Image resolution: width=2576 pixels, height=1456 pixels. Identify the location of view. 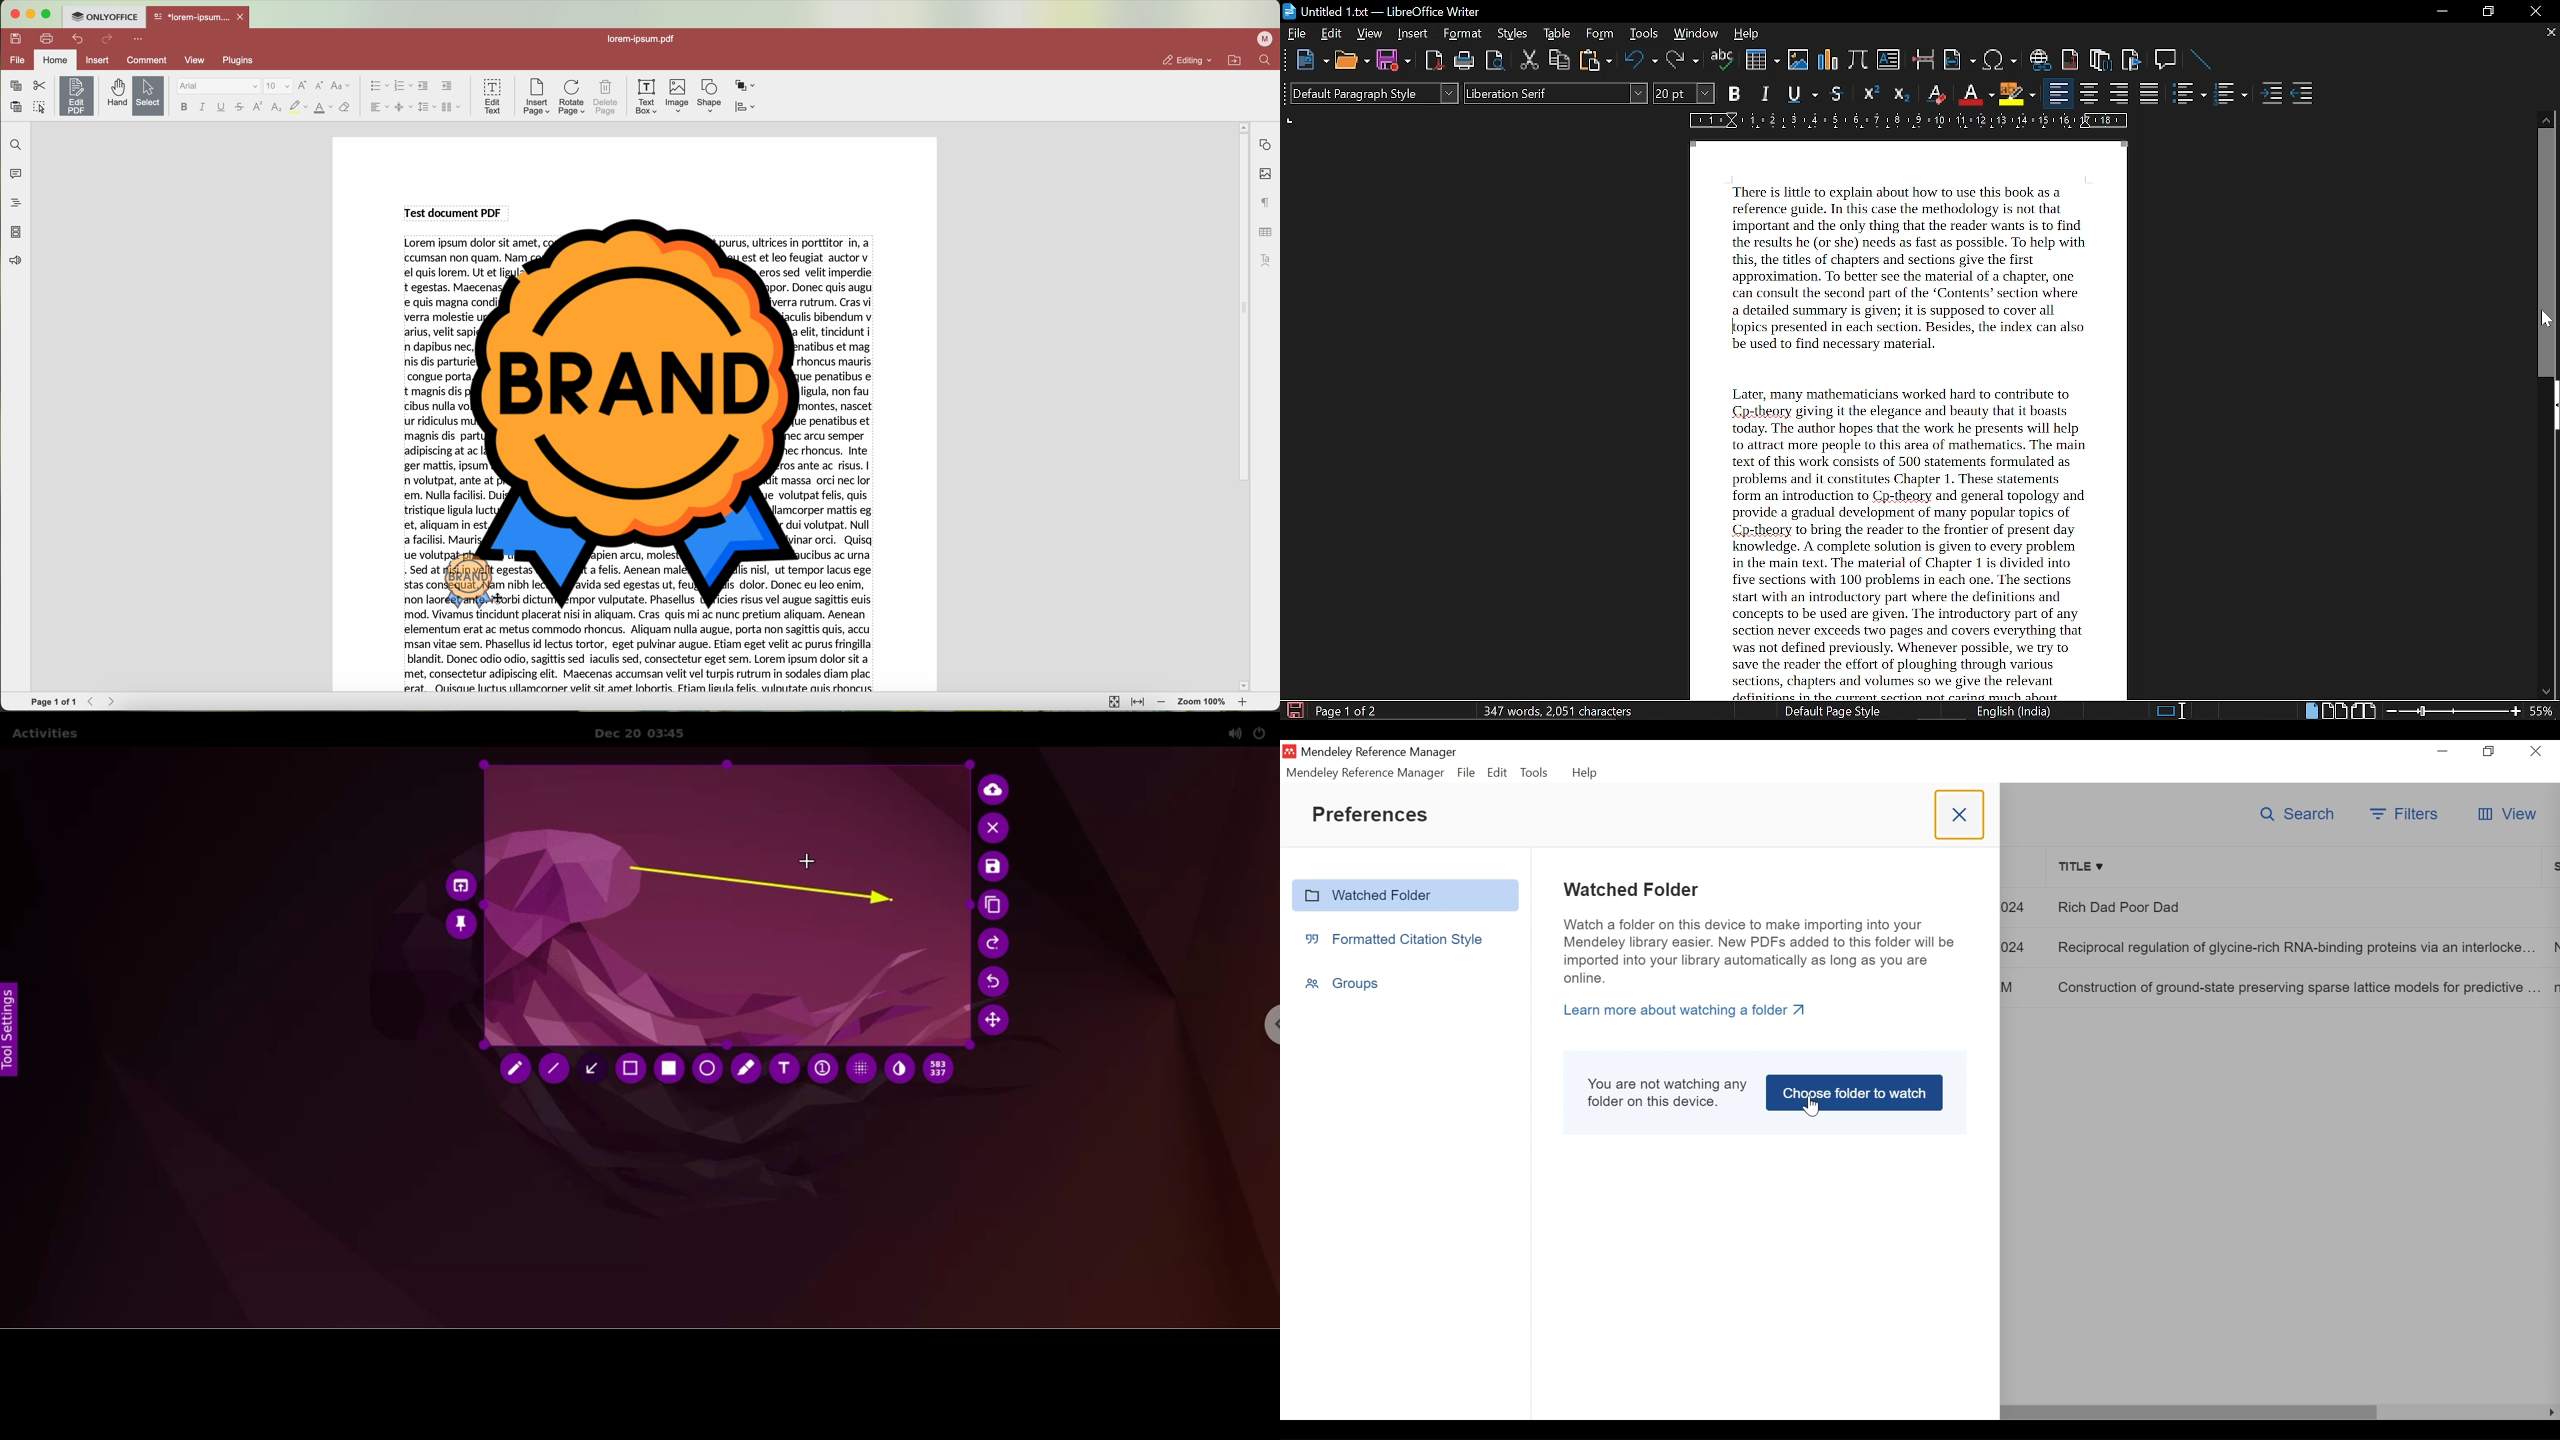
(1370, 33).